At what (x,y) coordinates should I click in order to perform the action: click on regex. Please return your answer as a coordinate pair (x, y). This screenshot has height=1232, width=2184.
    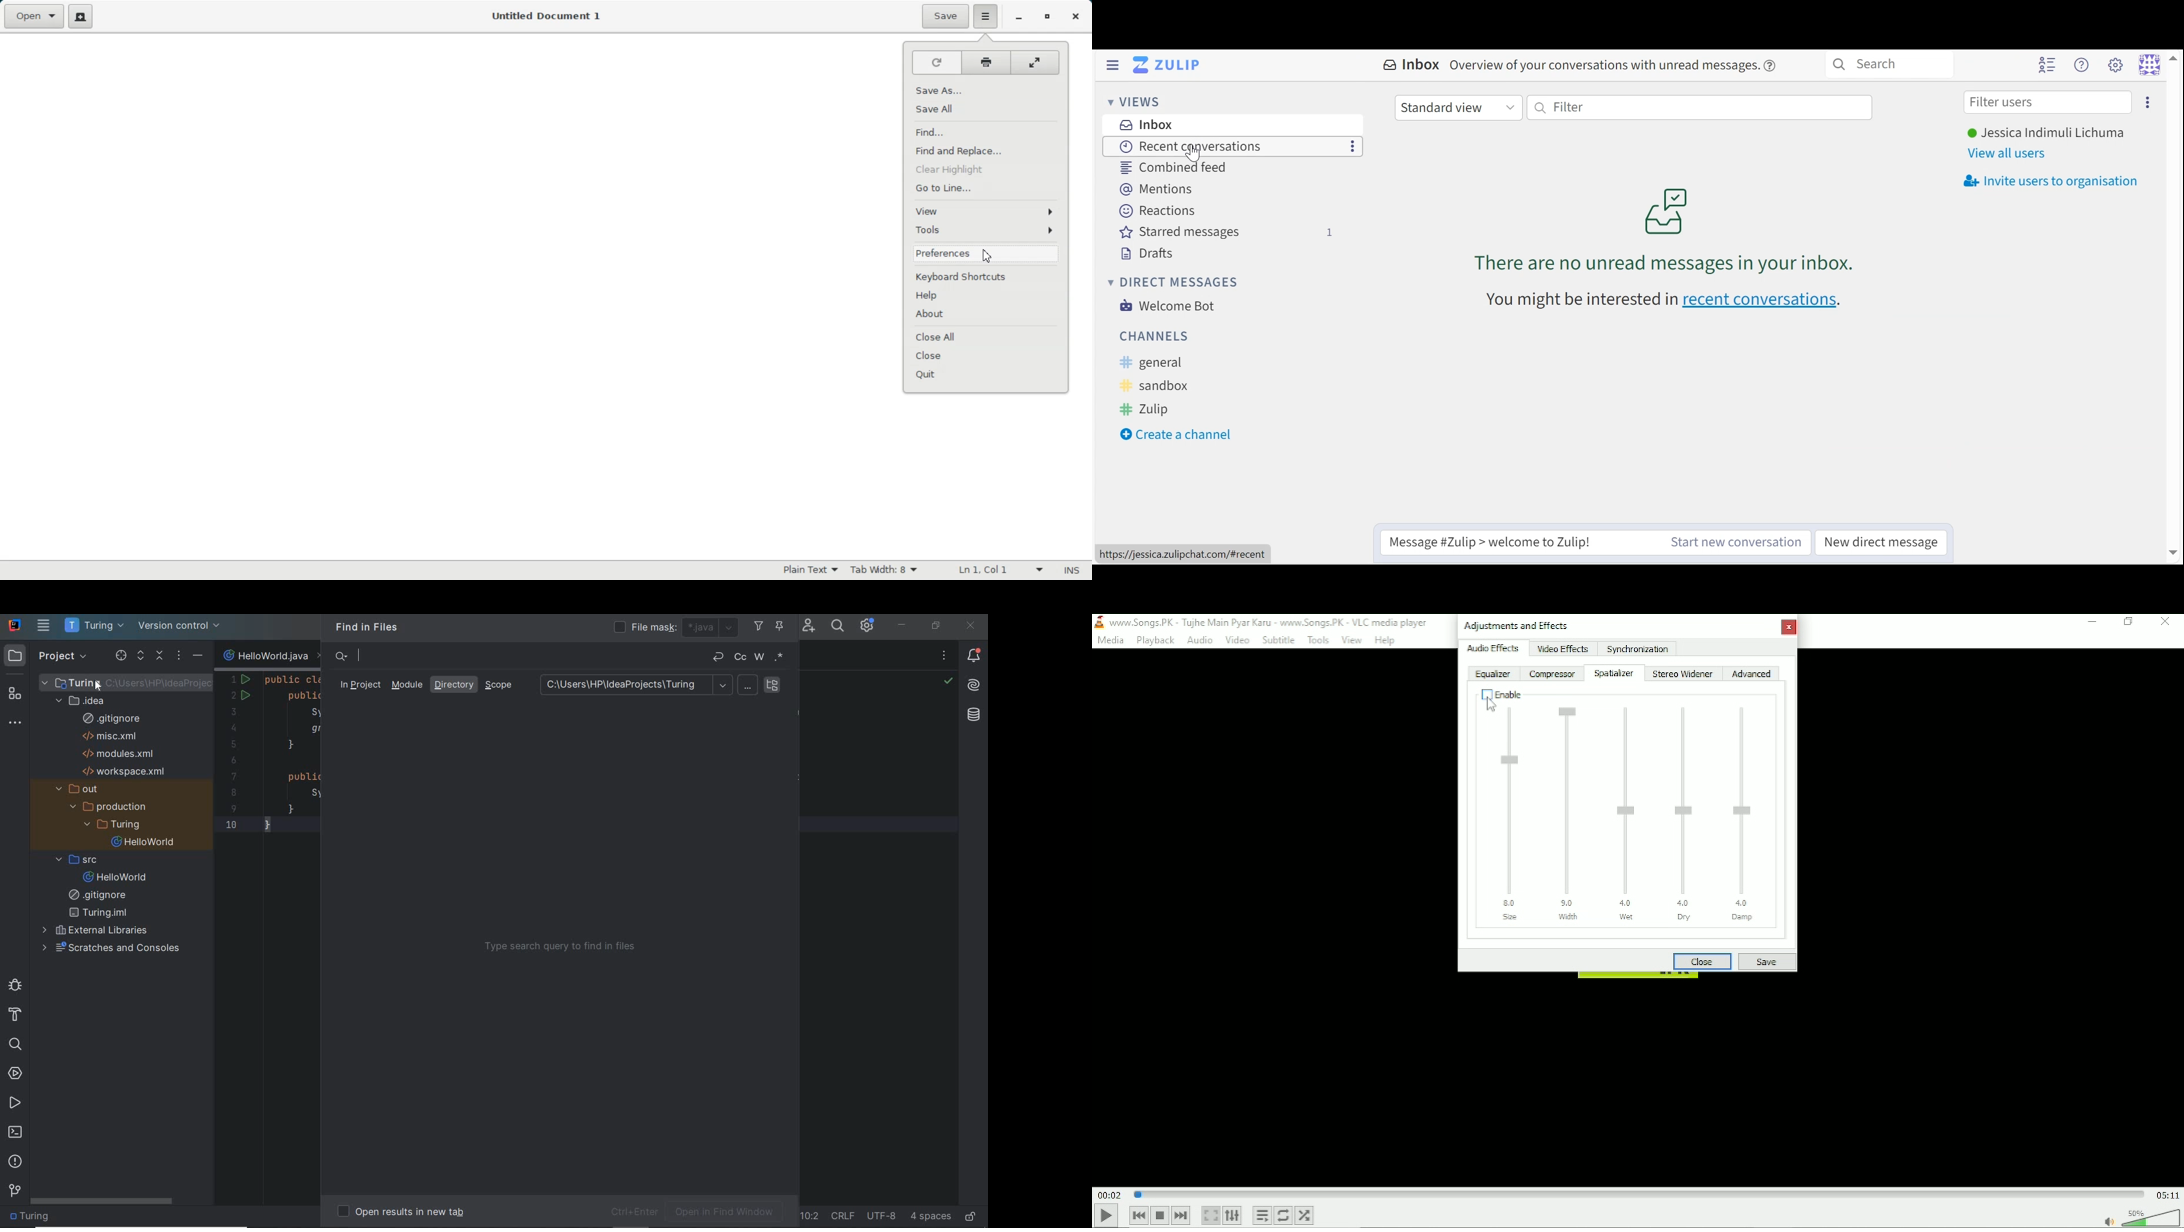
    Looking at the image, I should click on (781, 657).